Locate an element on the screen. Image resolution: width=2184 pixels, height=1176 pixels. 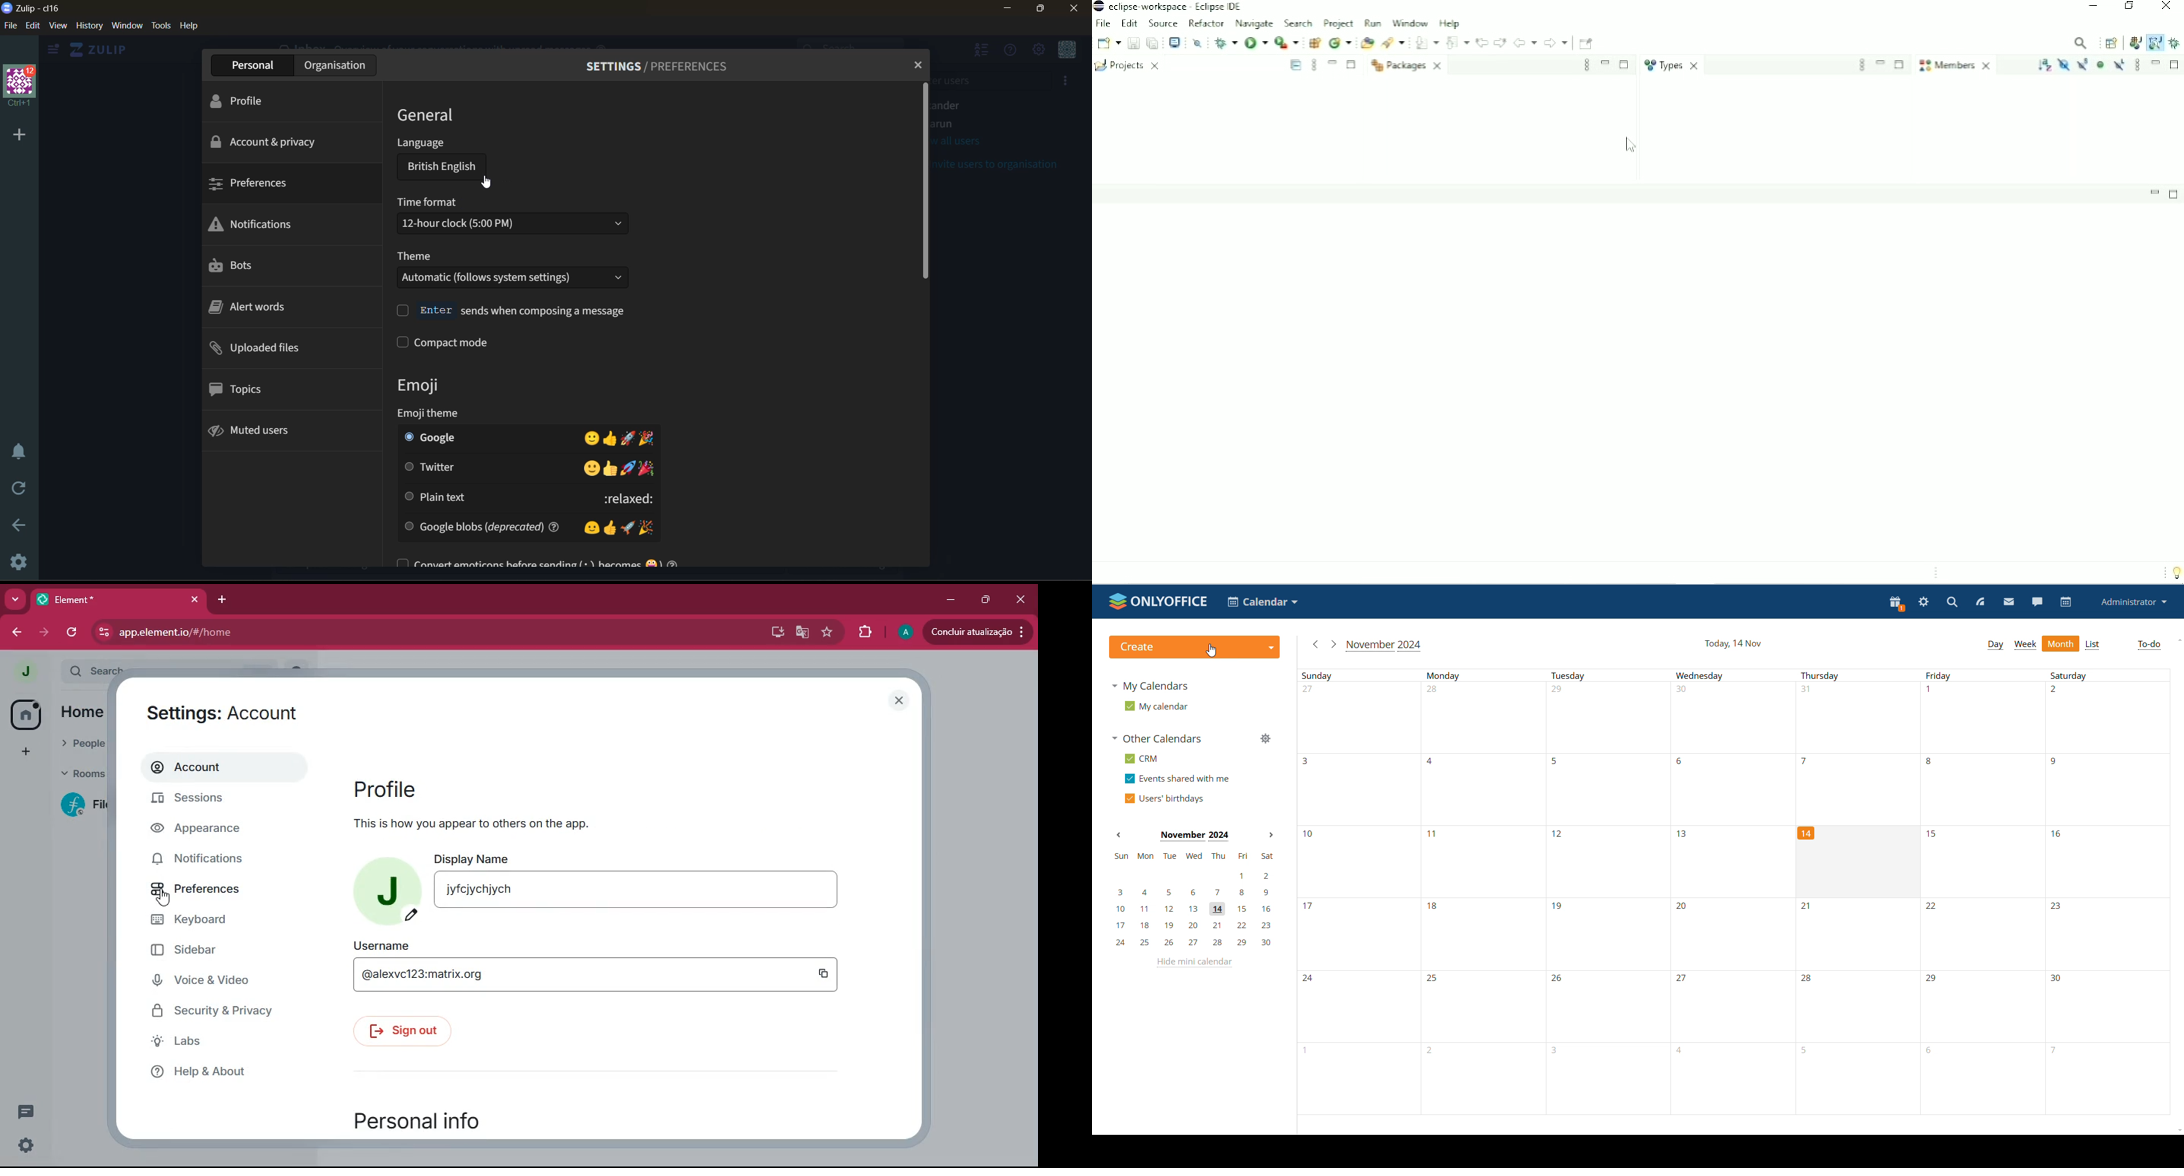
View Menu is located at coordinates (1862, 64).